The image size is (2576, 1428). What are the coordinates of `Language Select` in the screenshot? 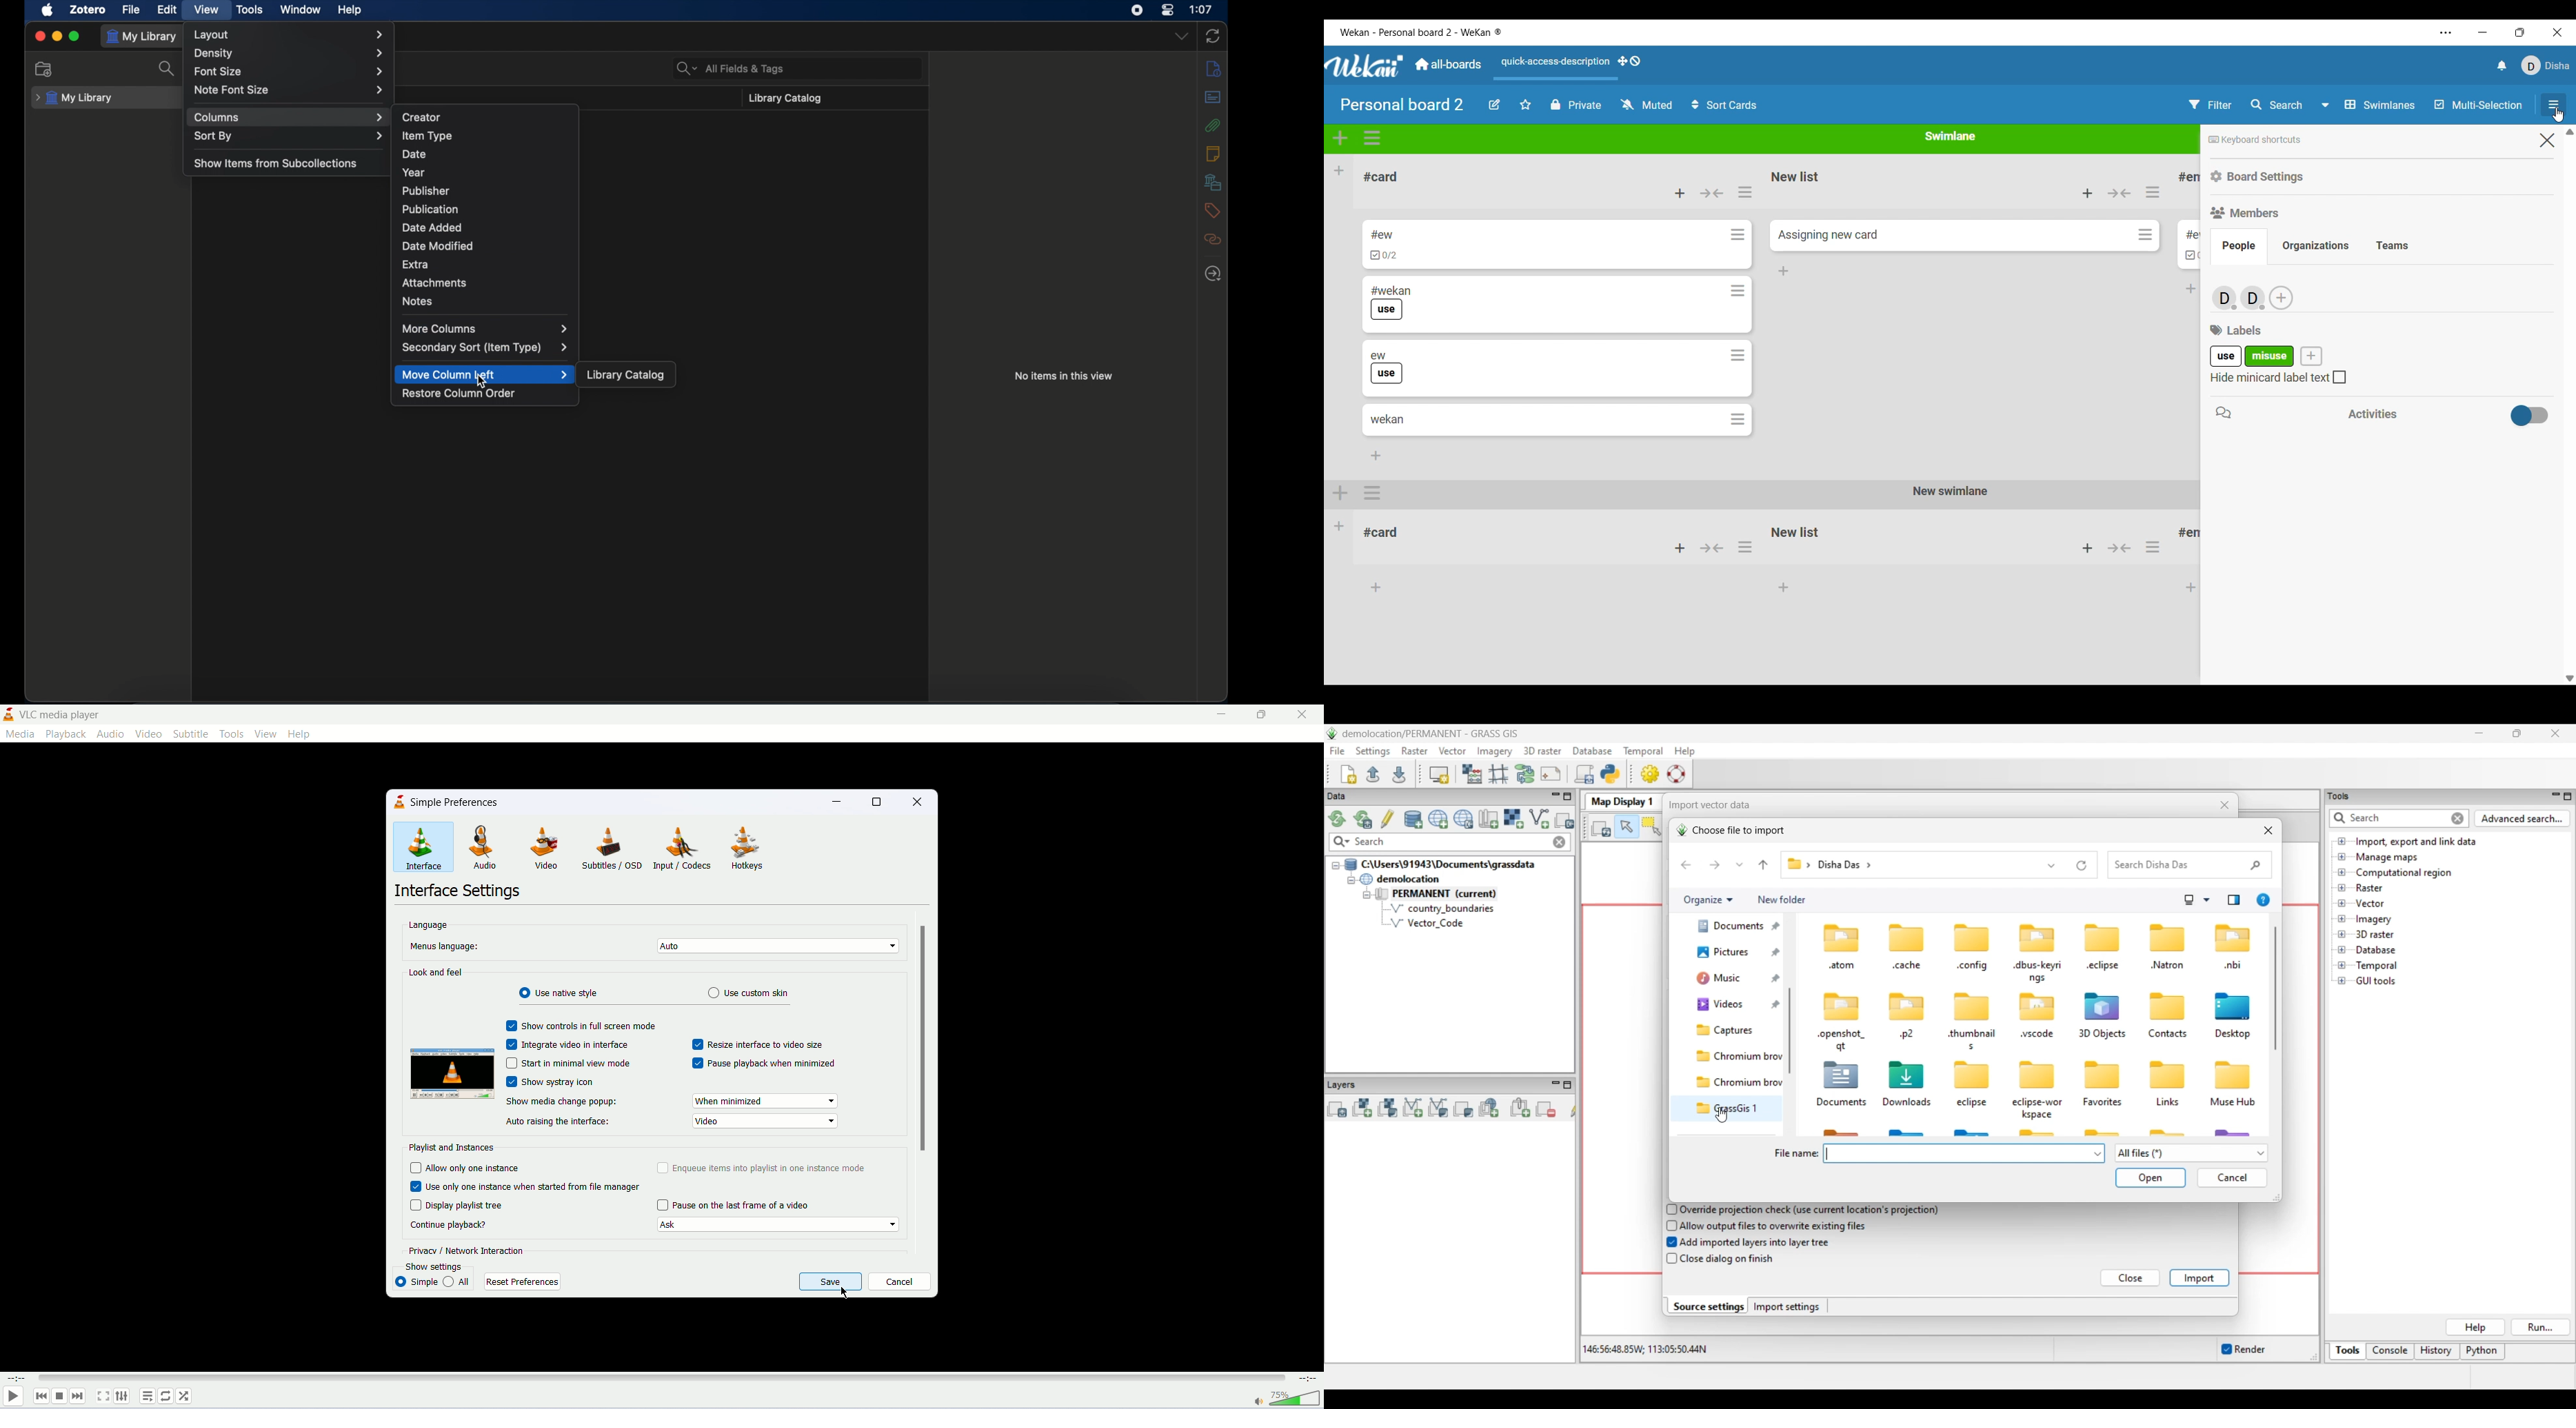 It's located at (773, 946).